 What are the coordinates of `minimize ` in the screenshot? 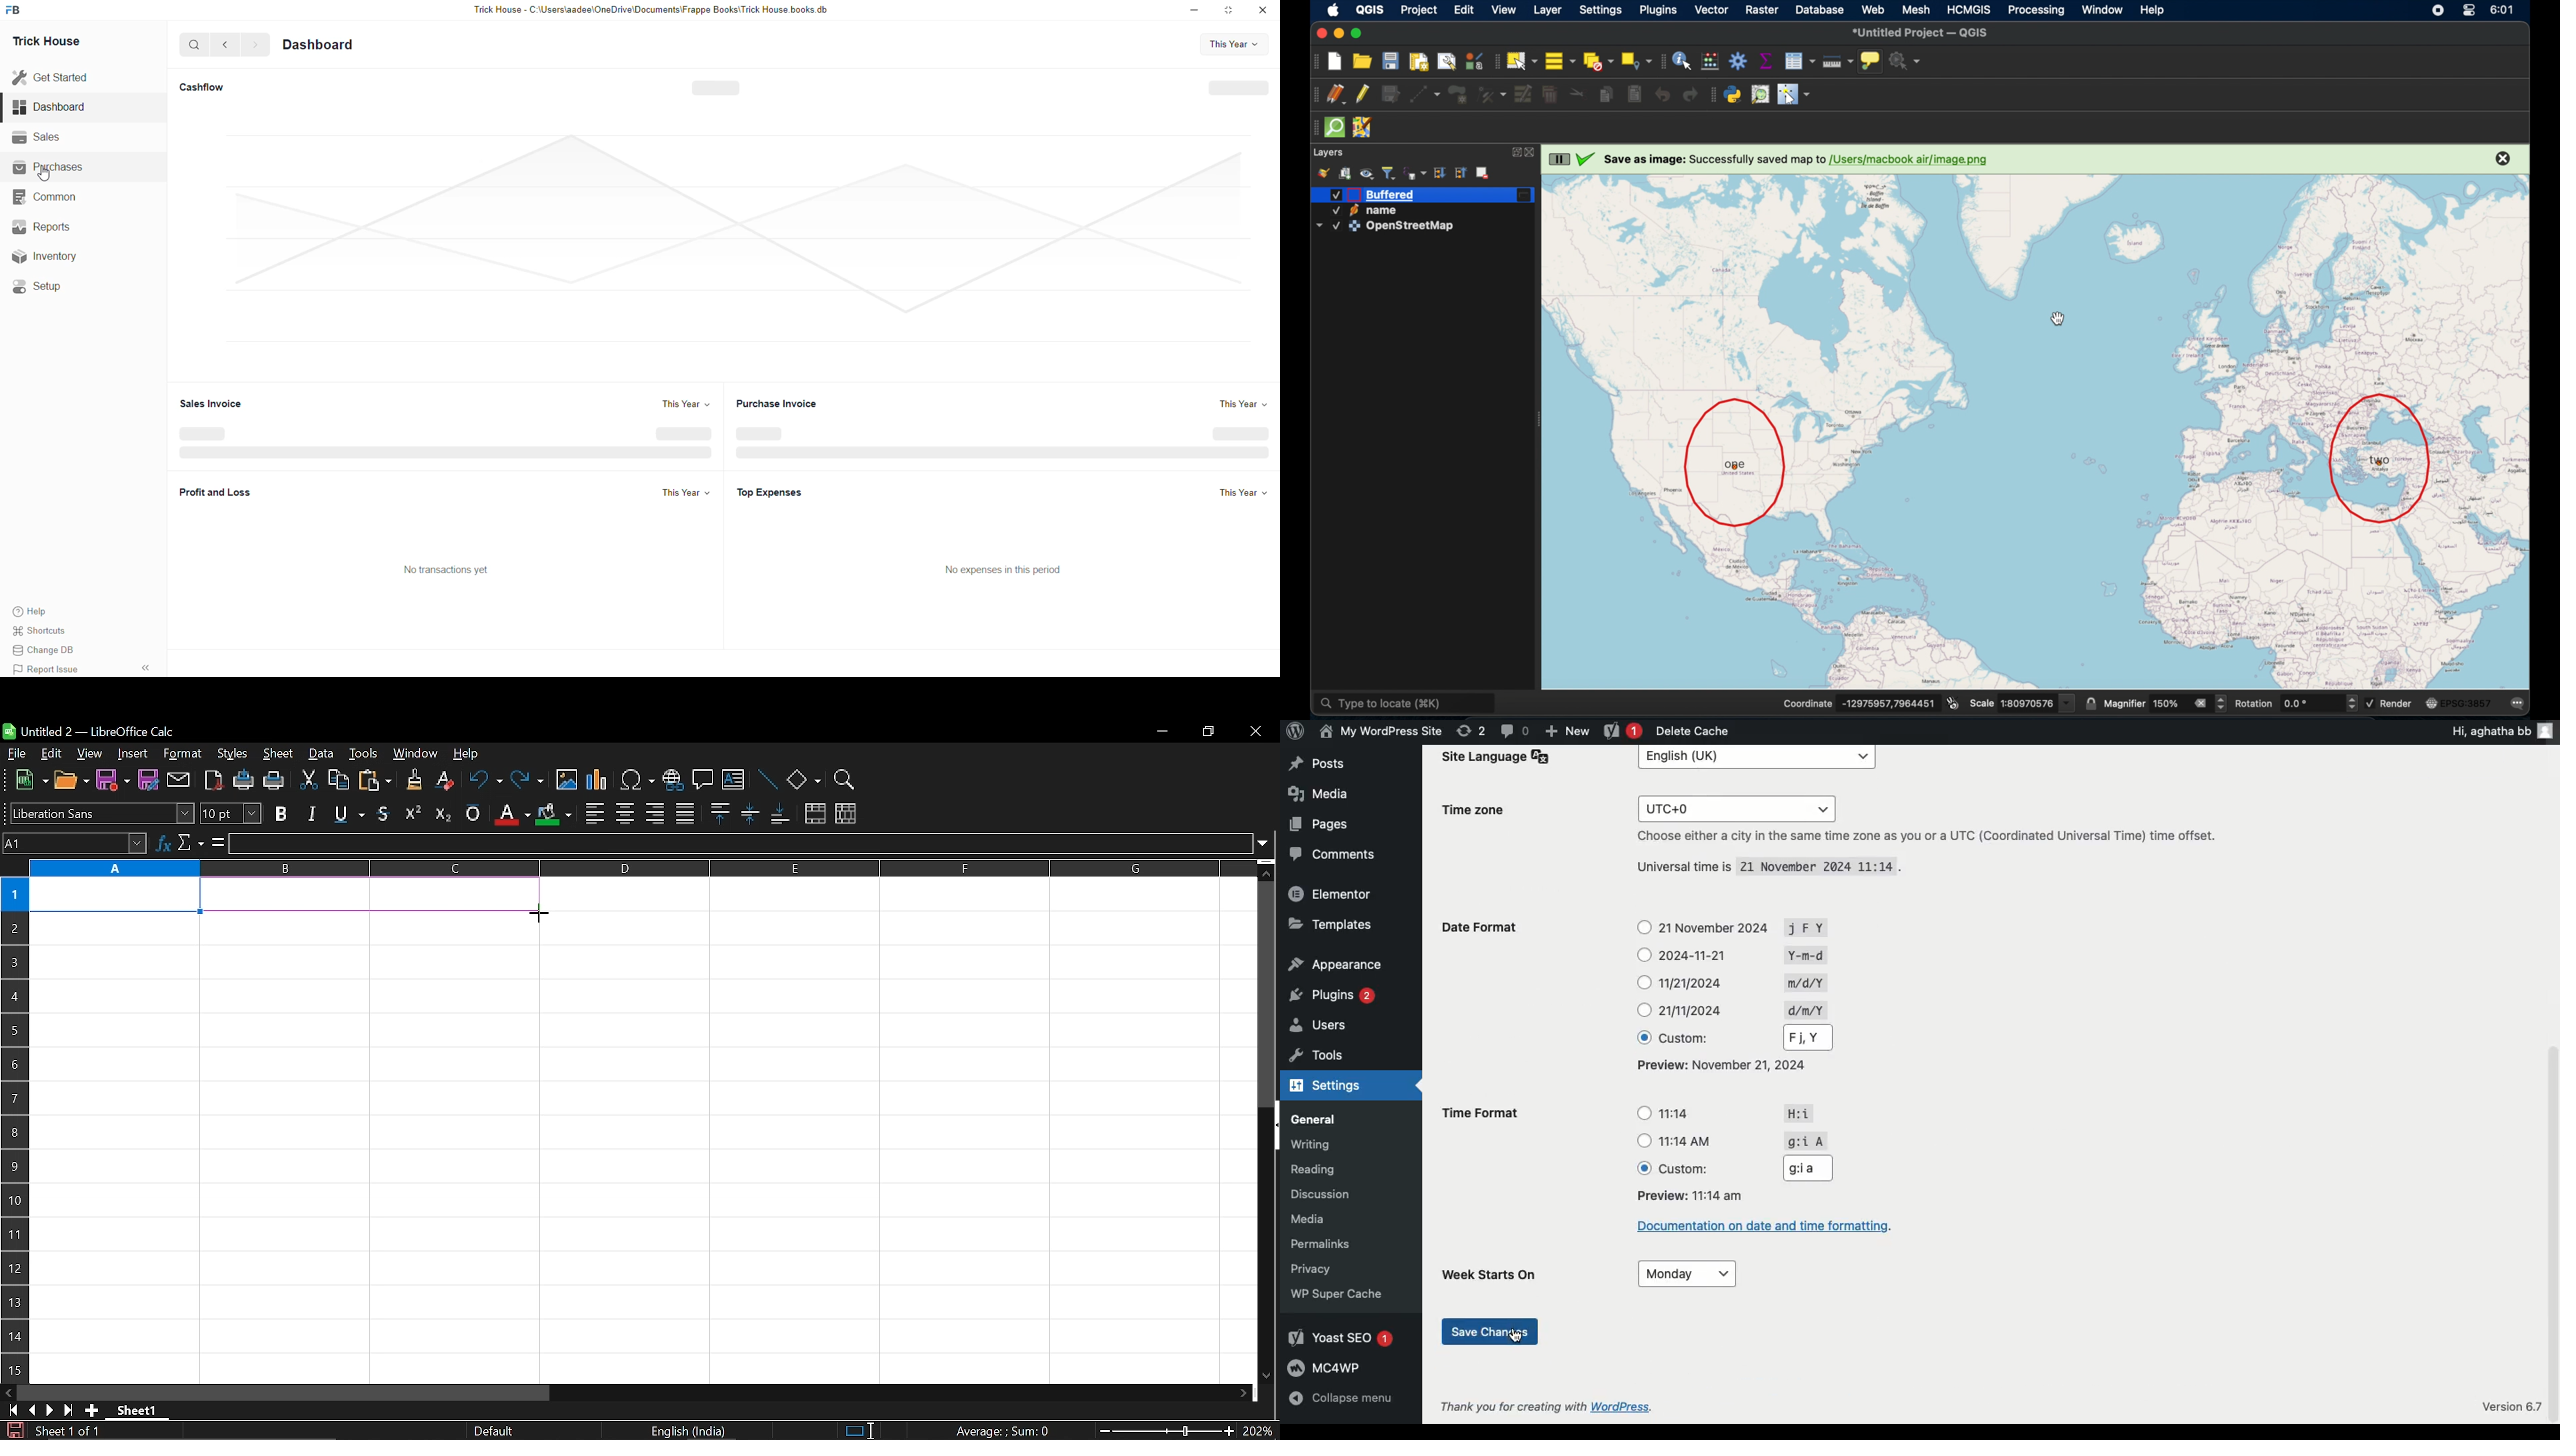 It's located at (1339, 32).